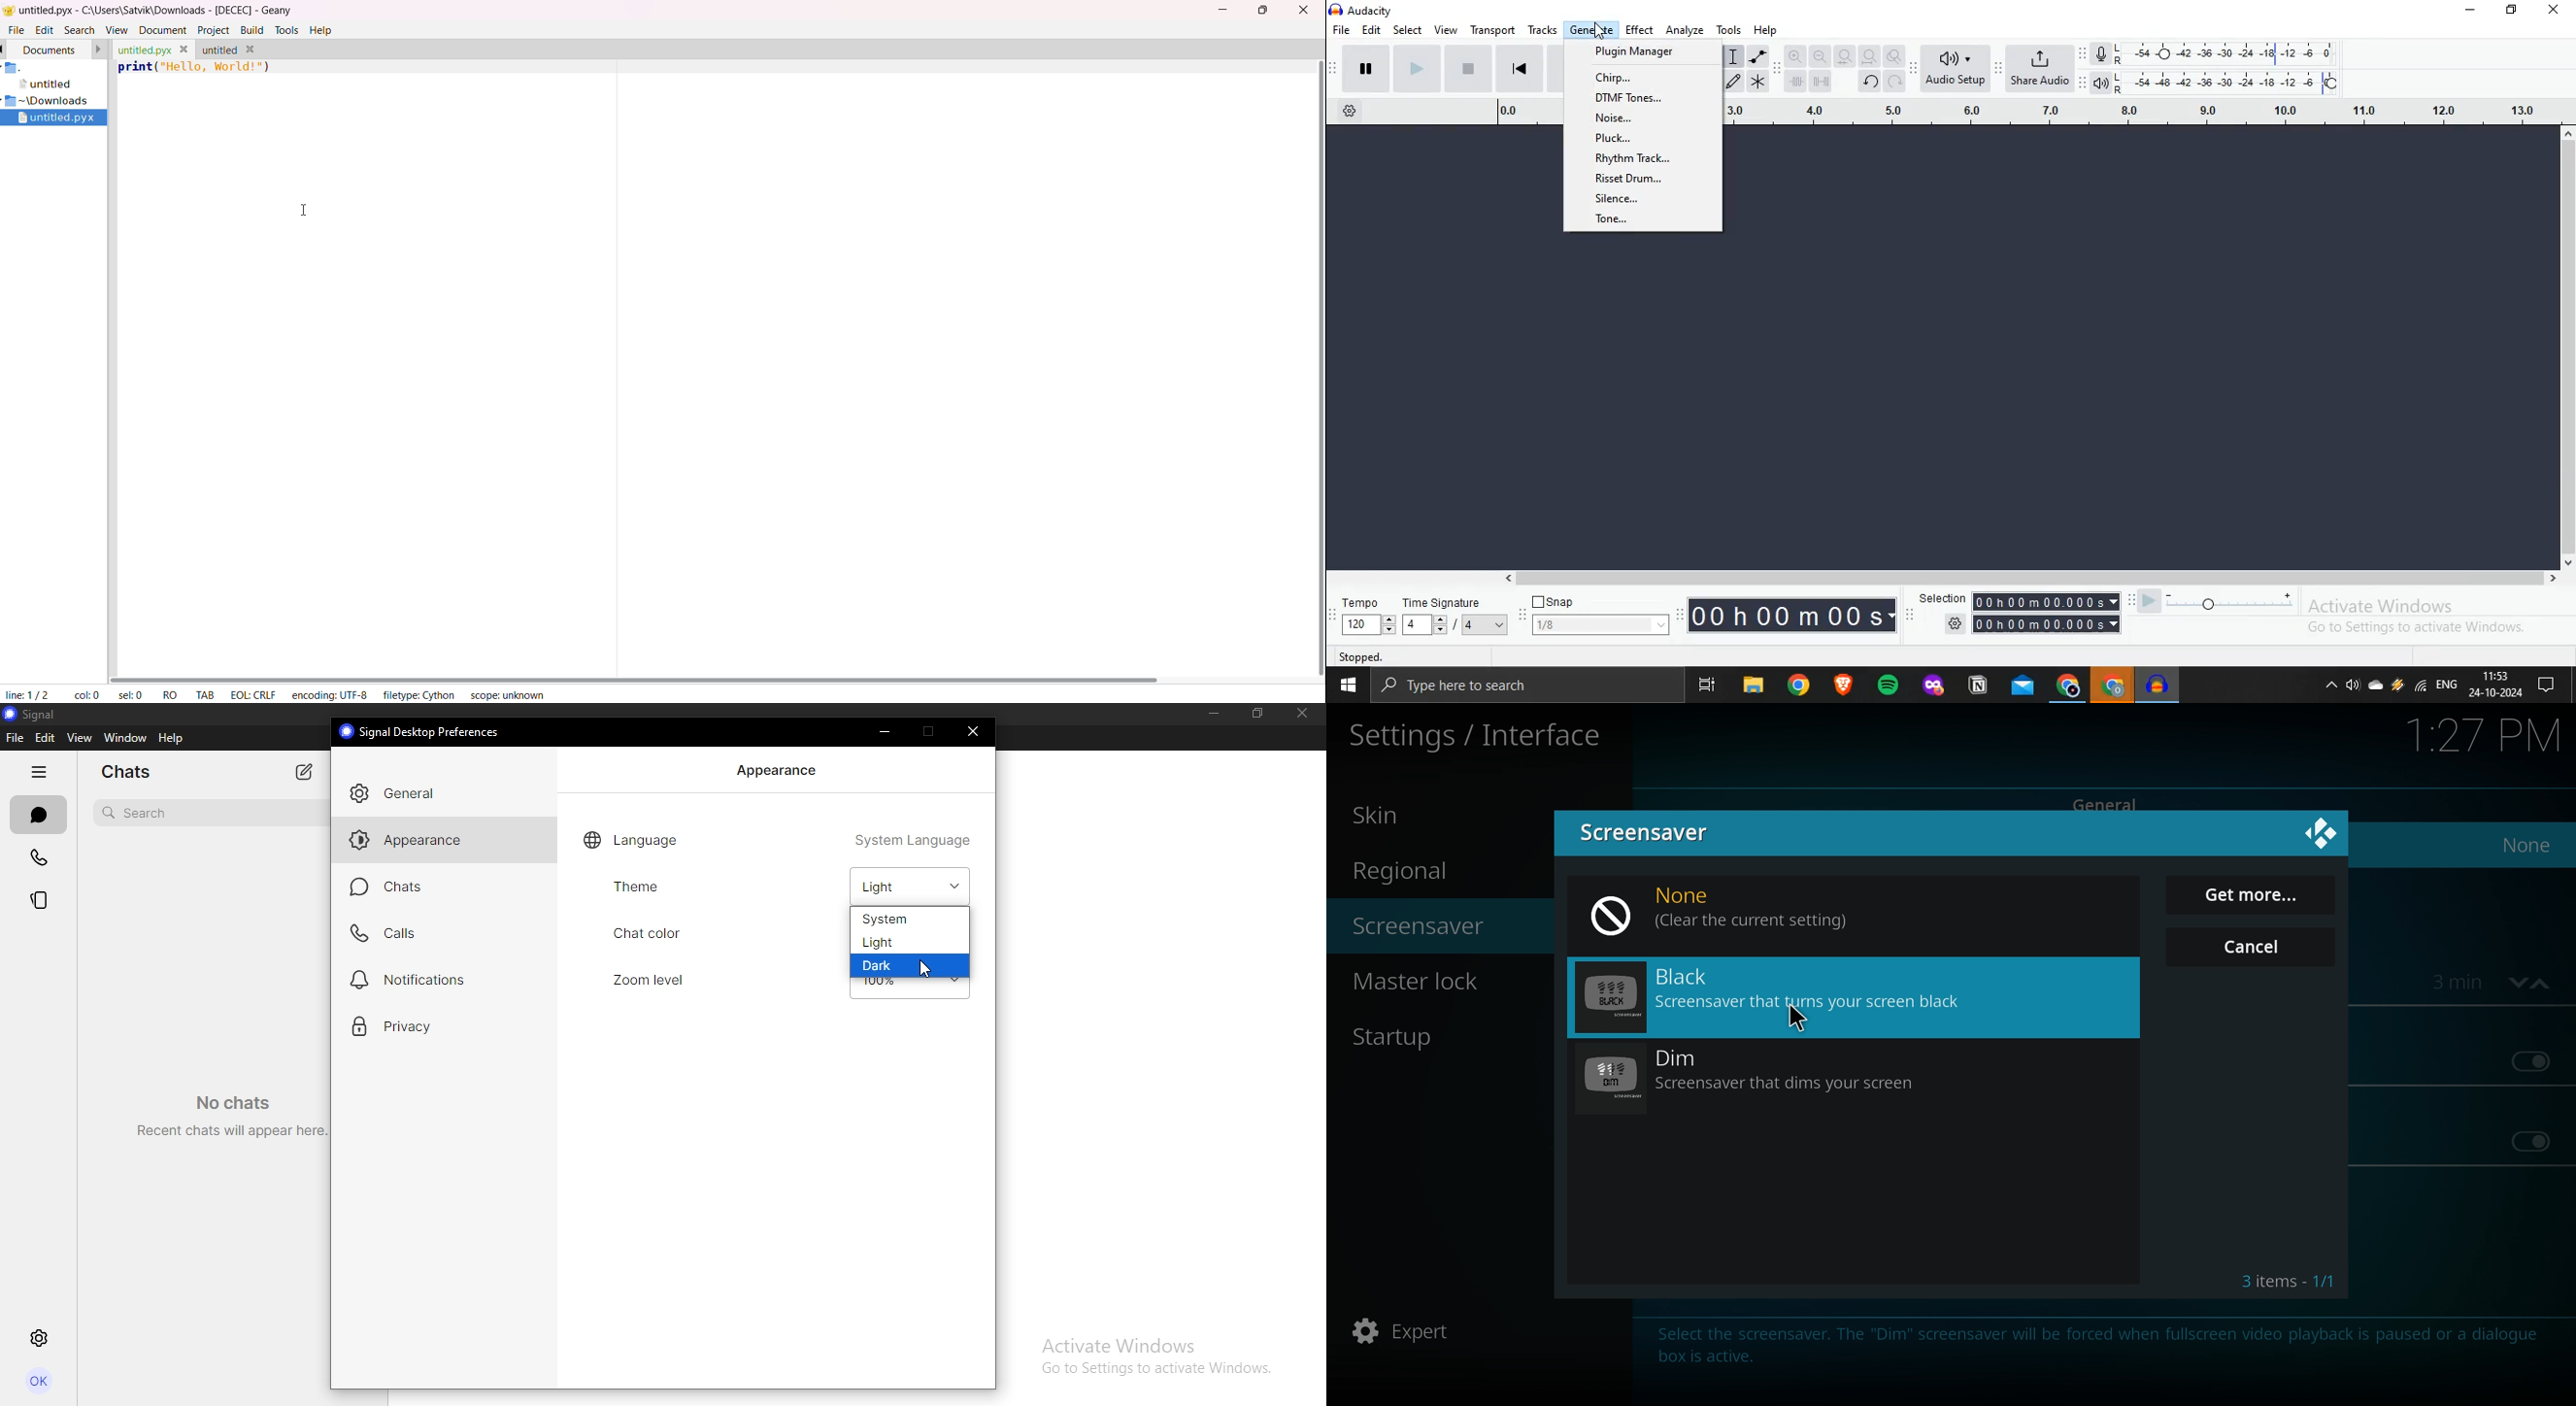 The image size is (2576, 1428). I want to click on off, so click(2531, 1061).